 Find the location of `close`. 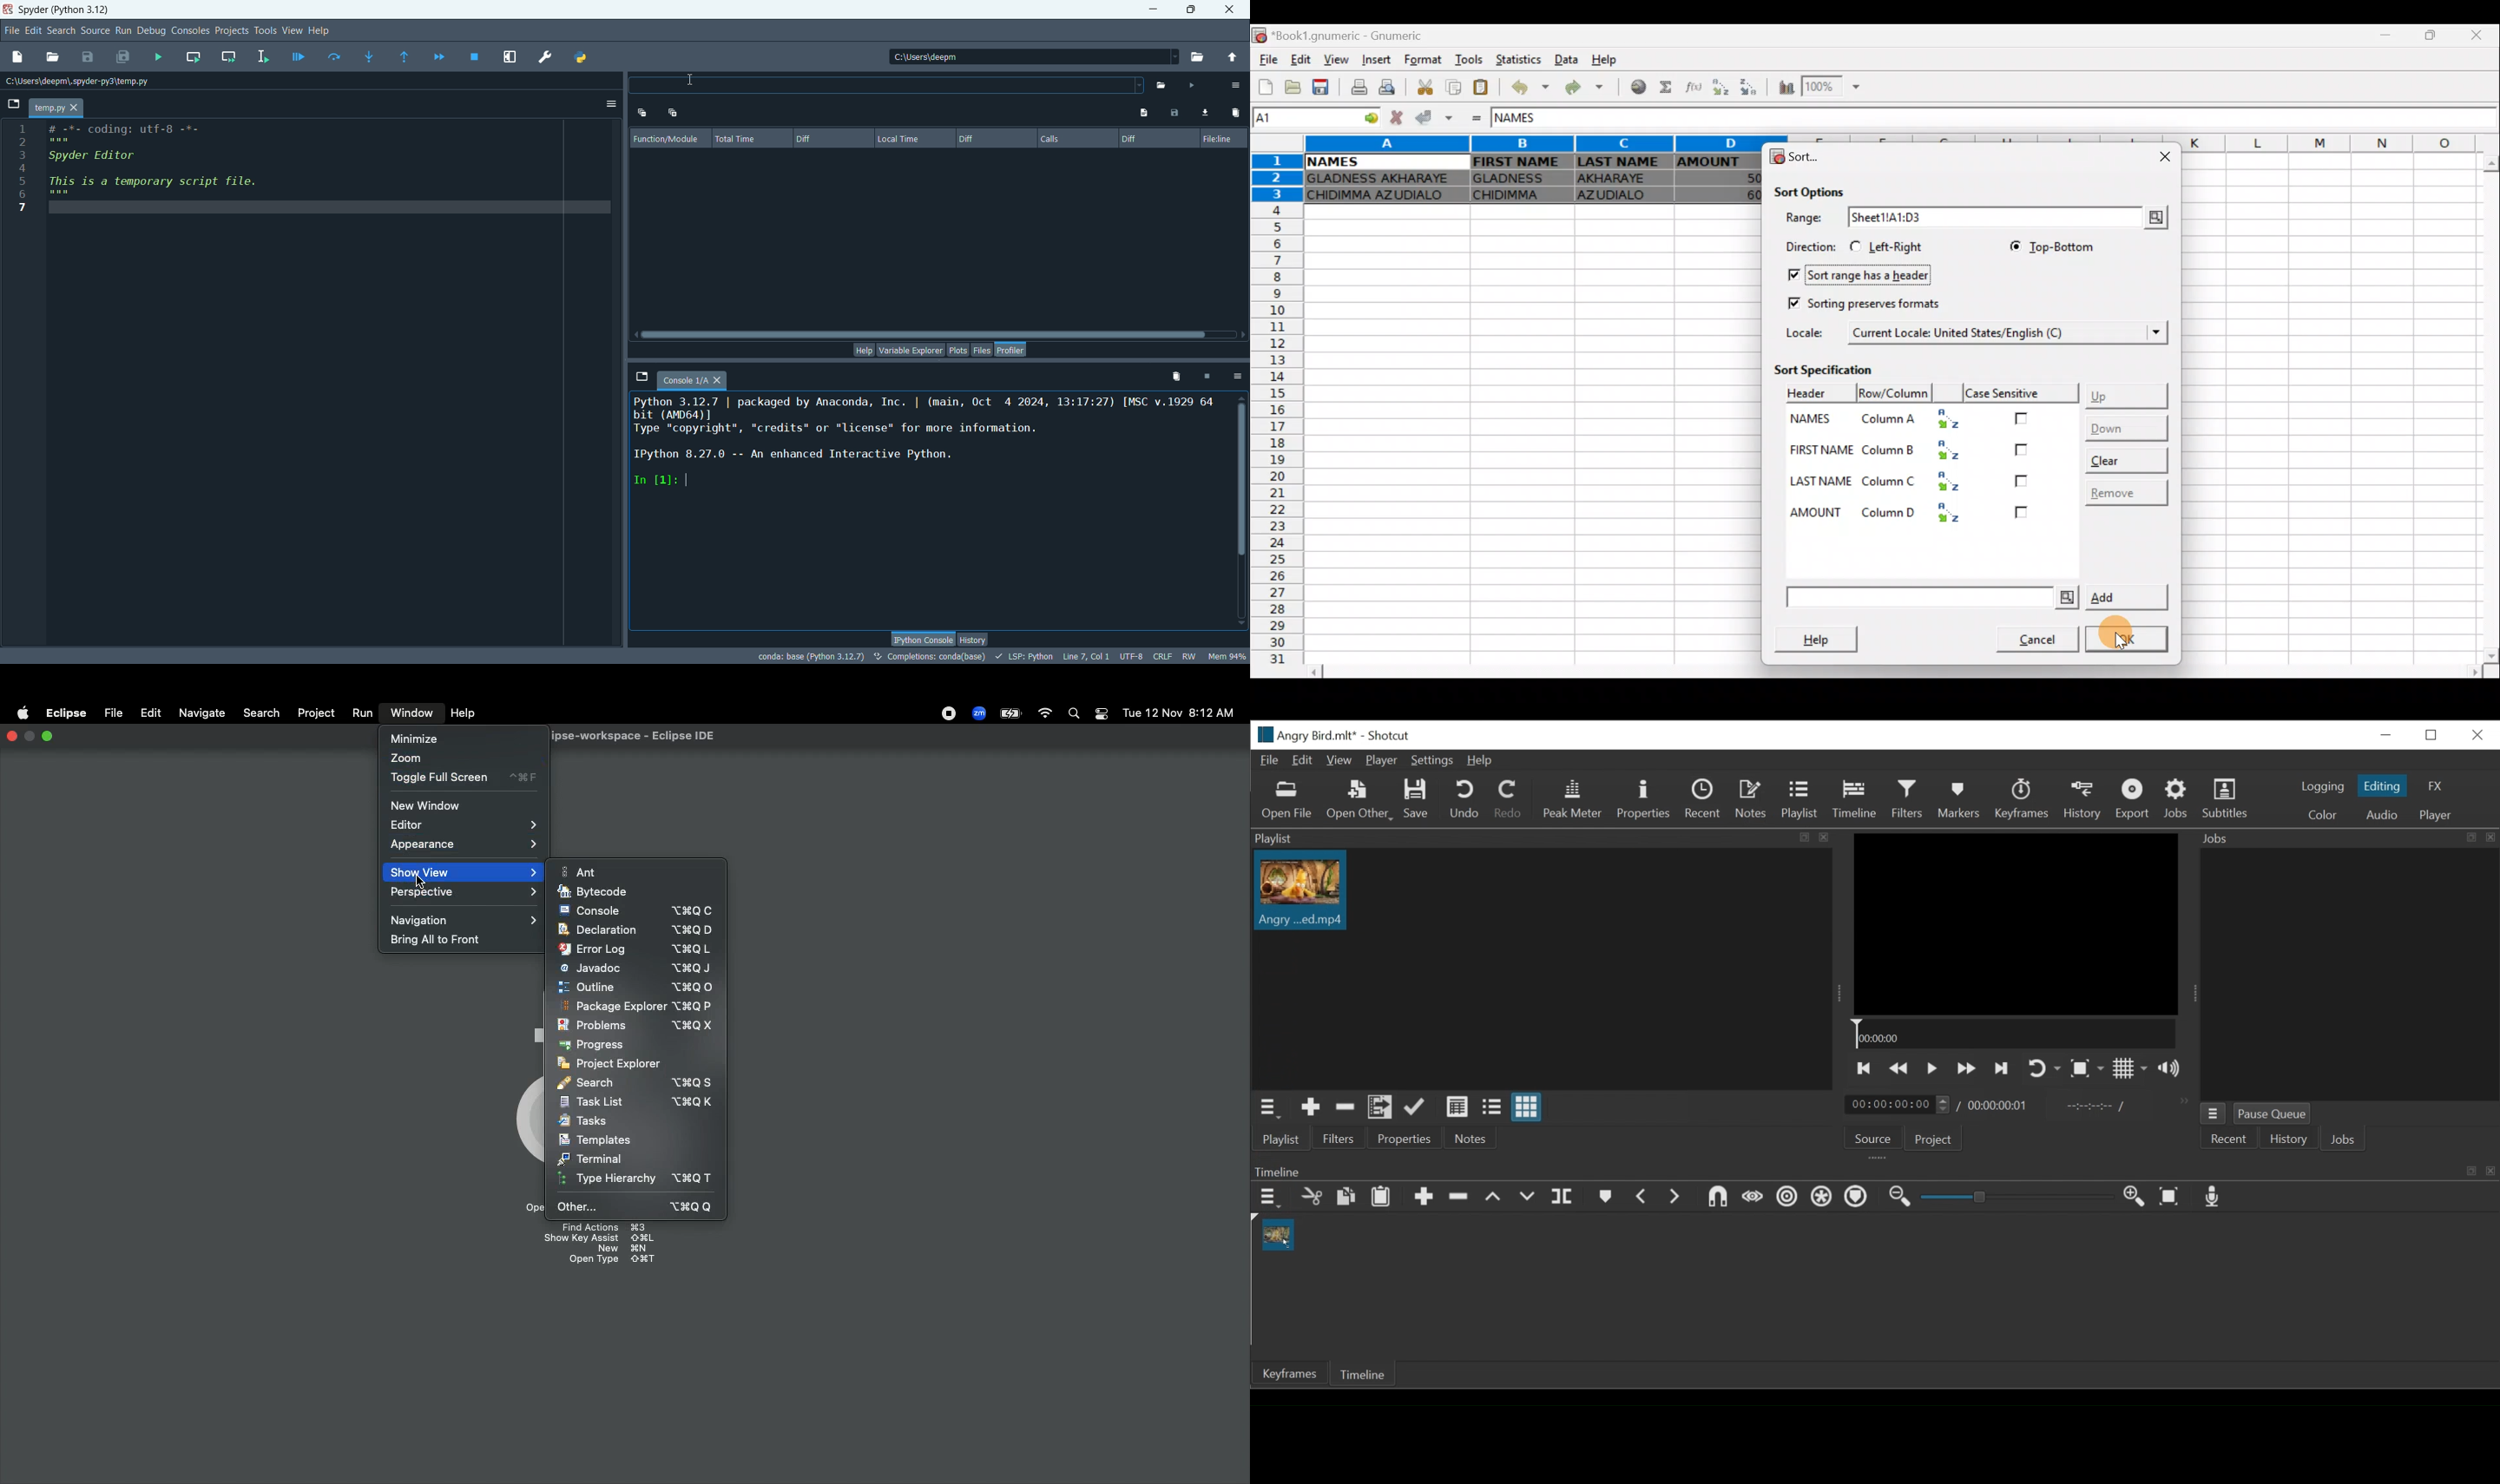

close is located at coordinates (1231, 8).